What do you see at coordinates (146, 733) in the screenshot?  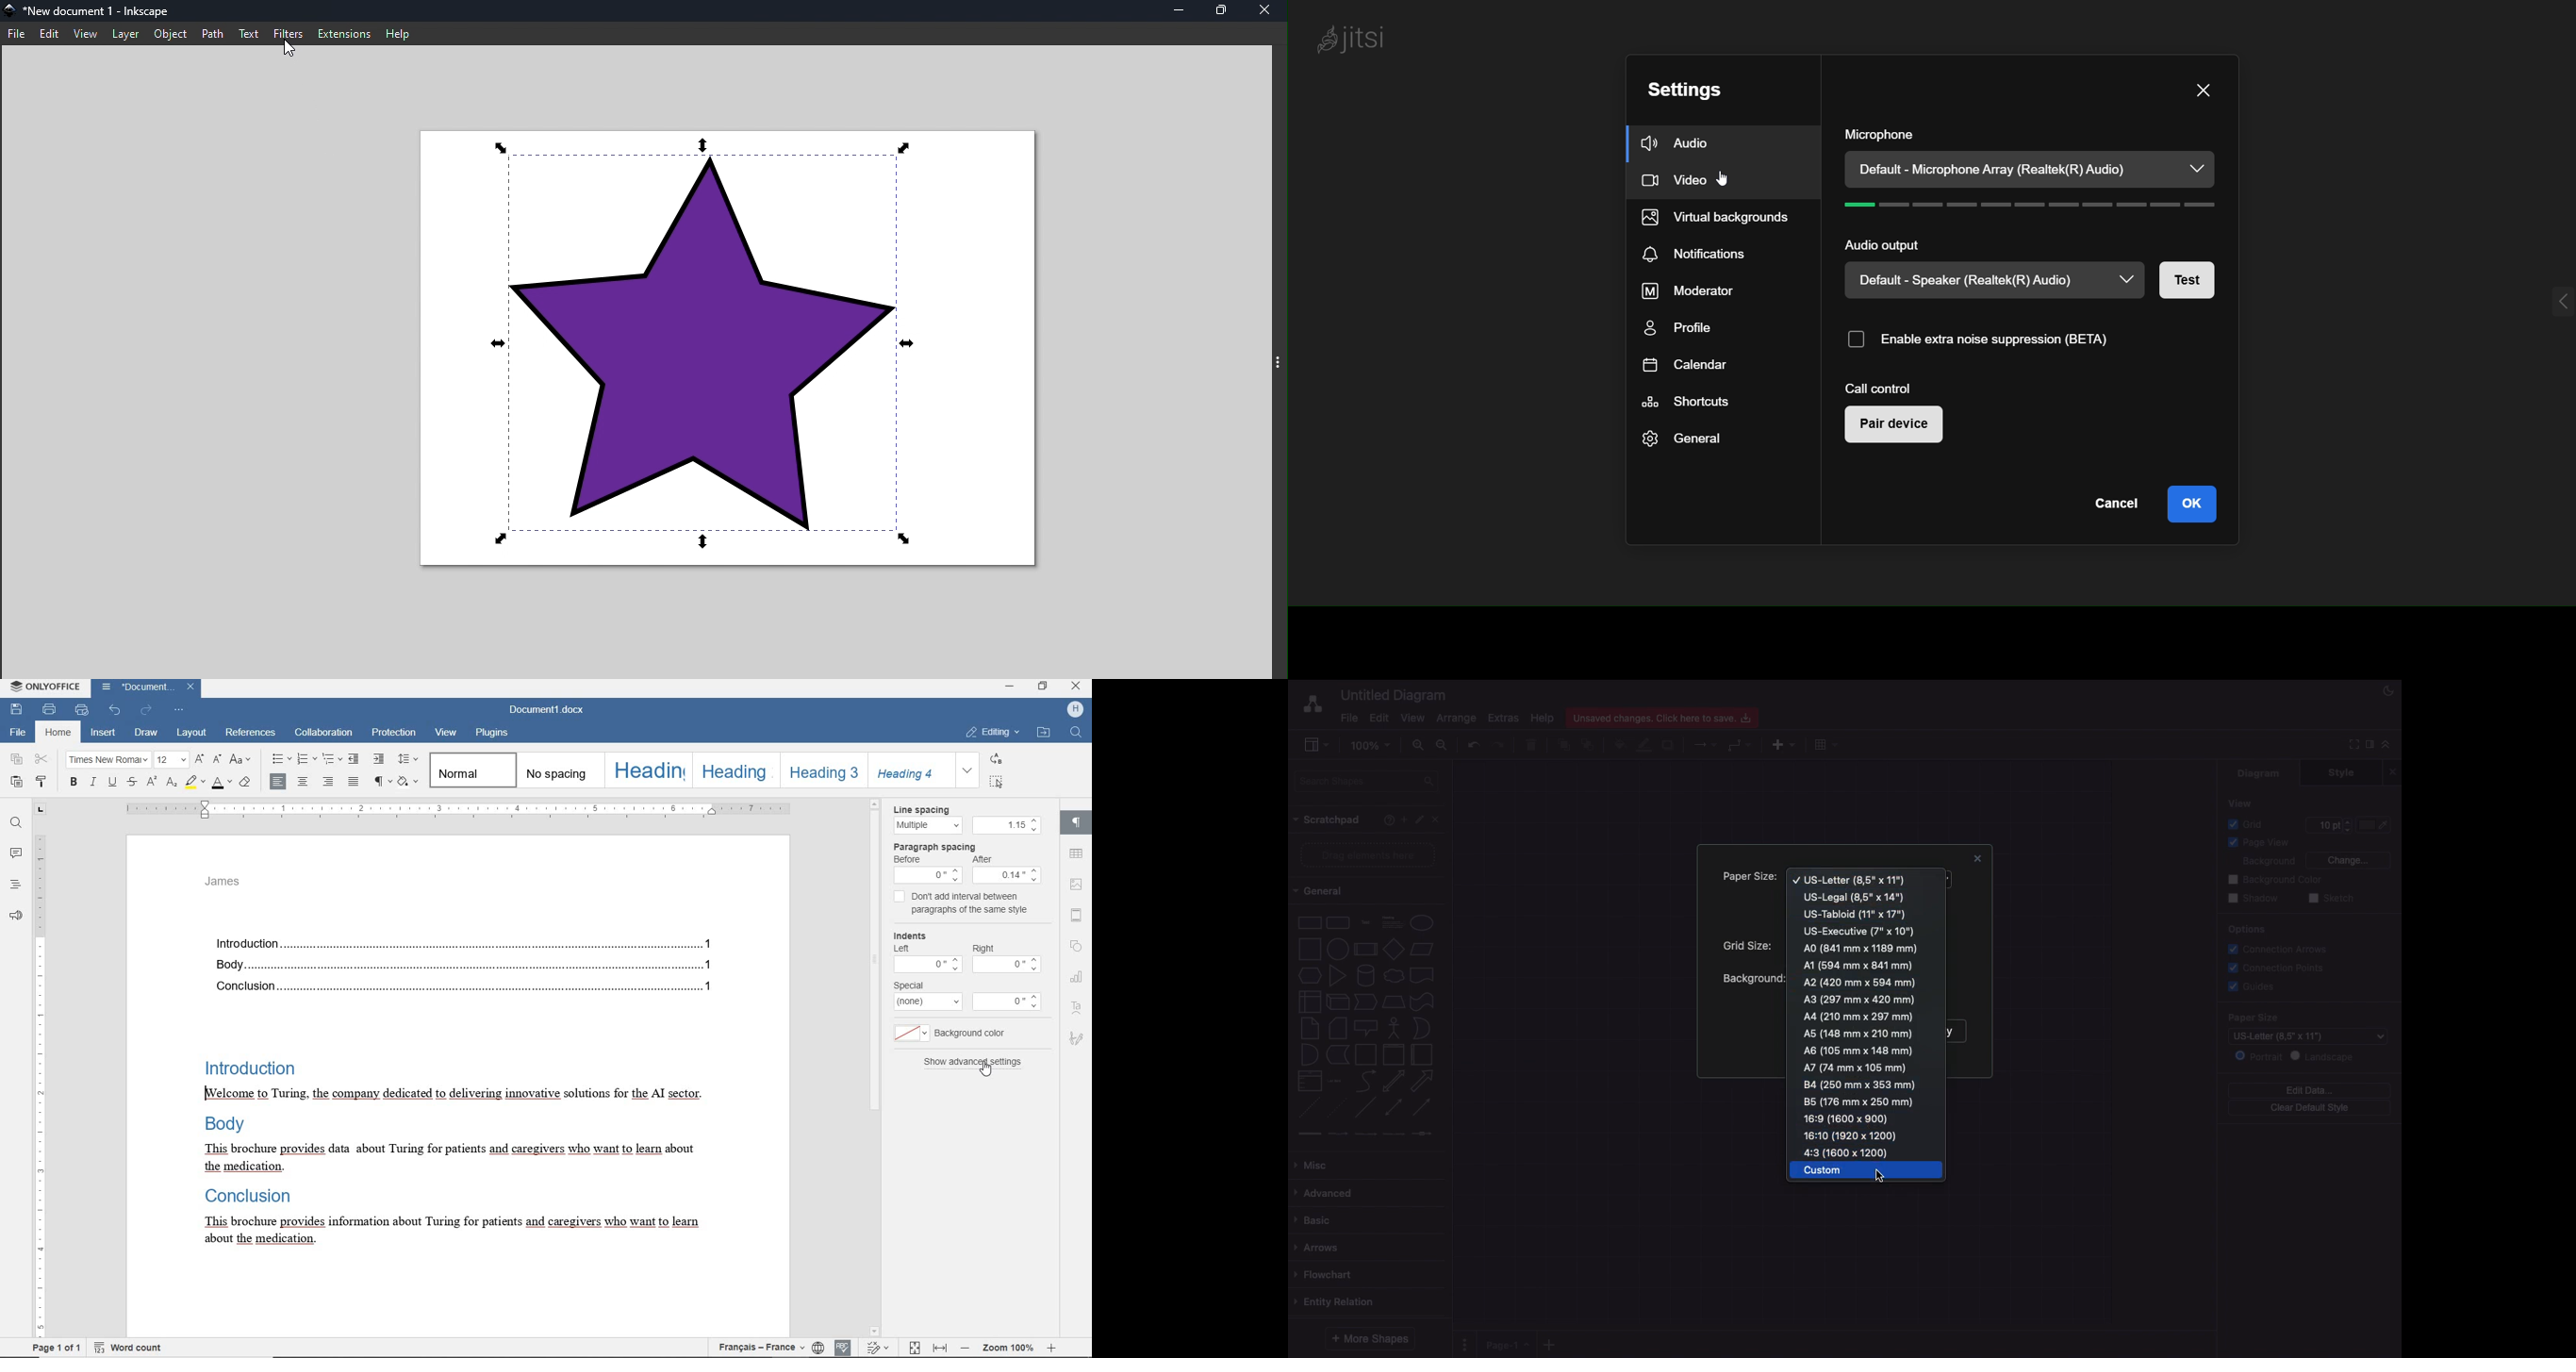 I see `draw` at bounding box center [146, 733].